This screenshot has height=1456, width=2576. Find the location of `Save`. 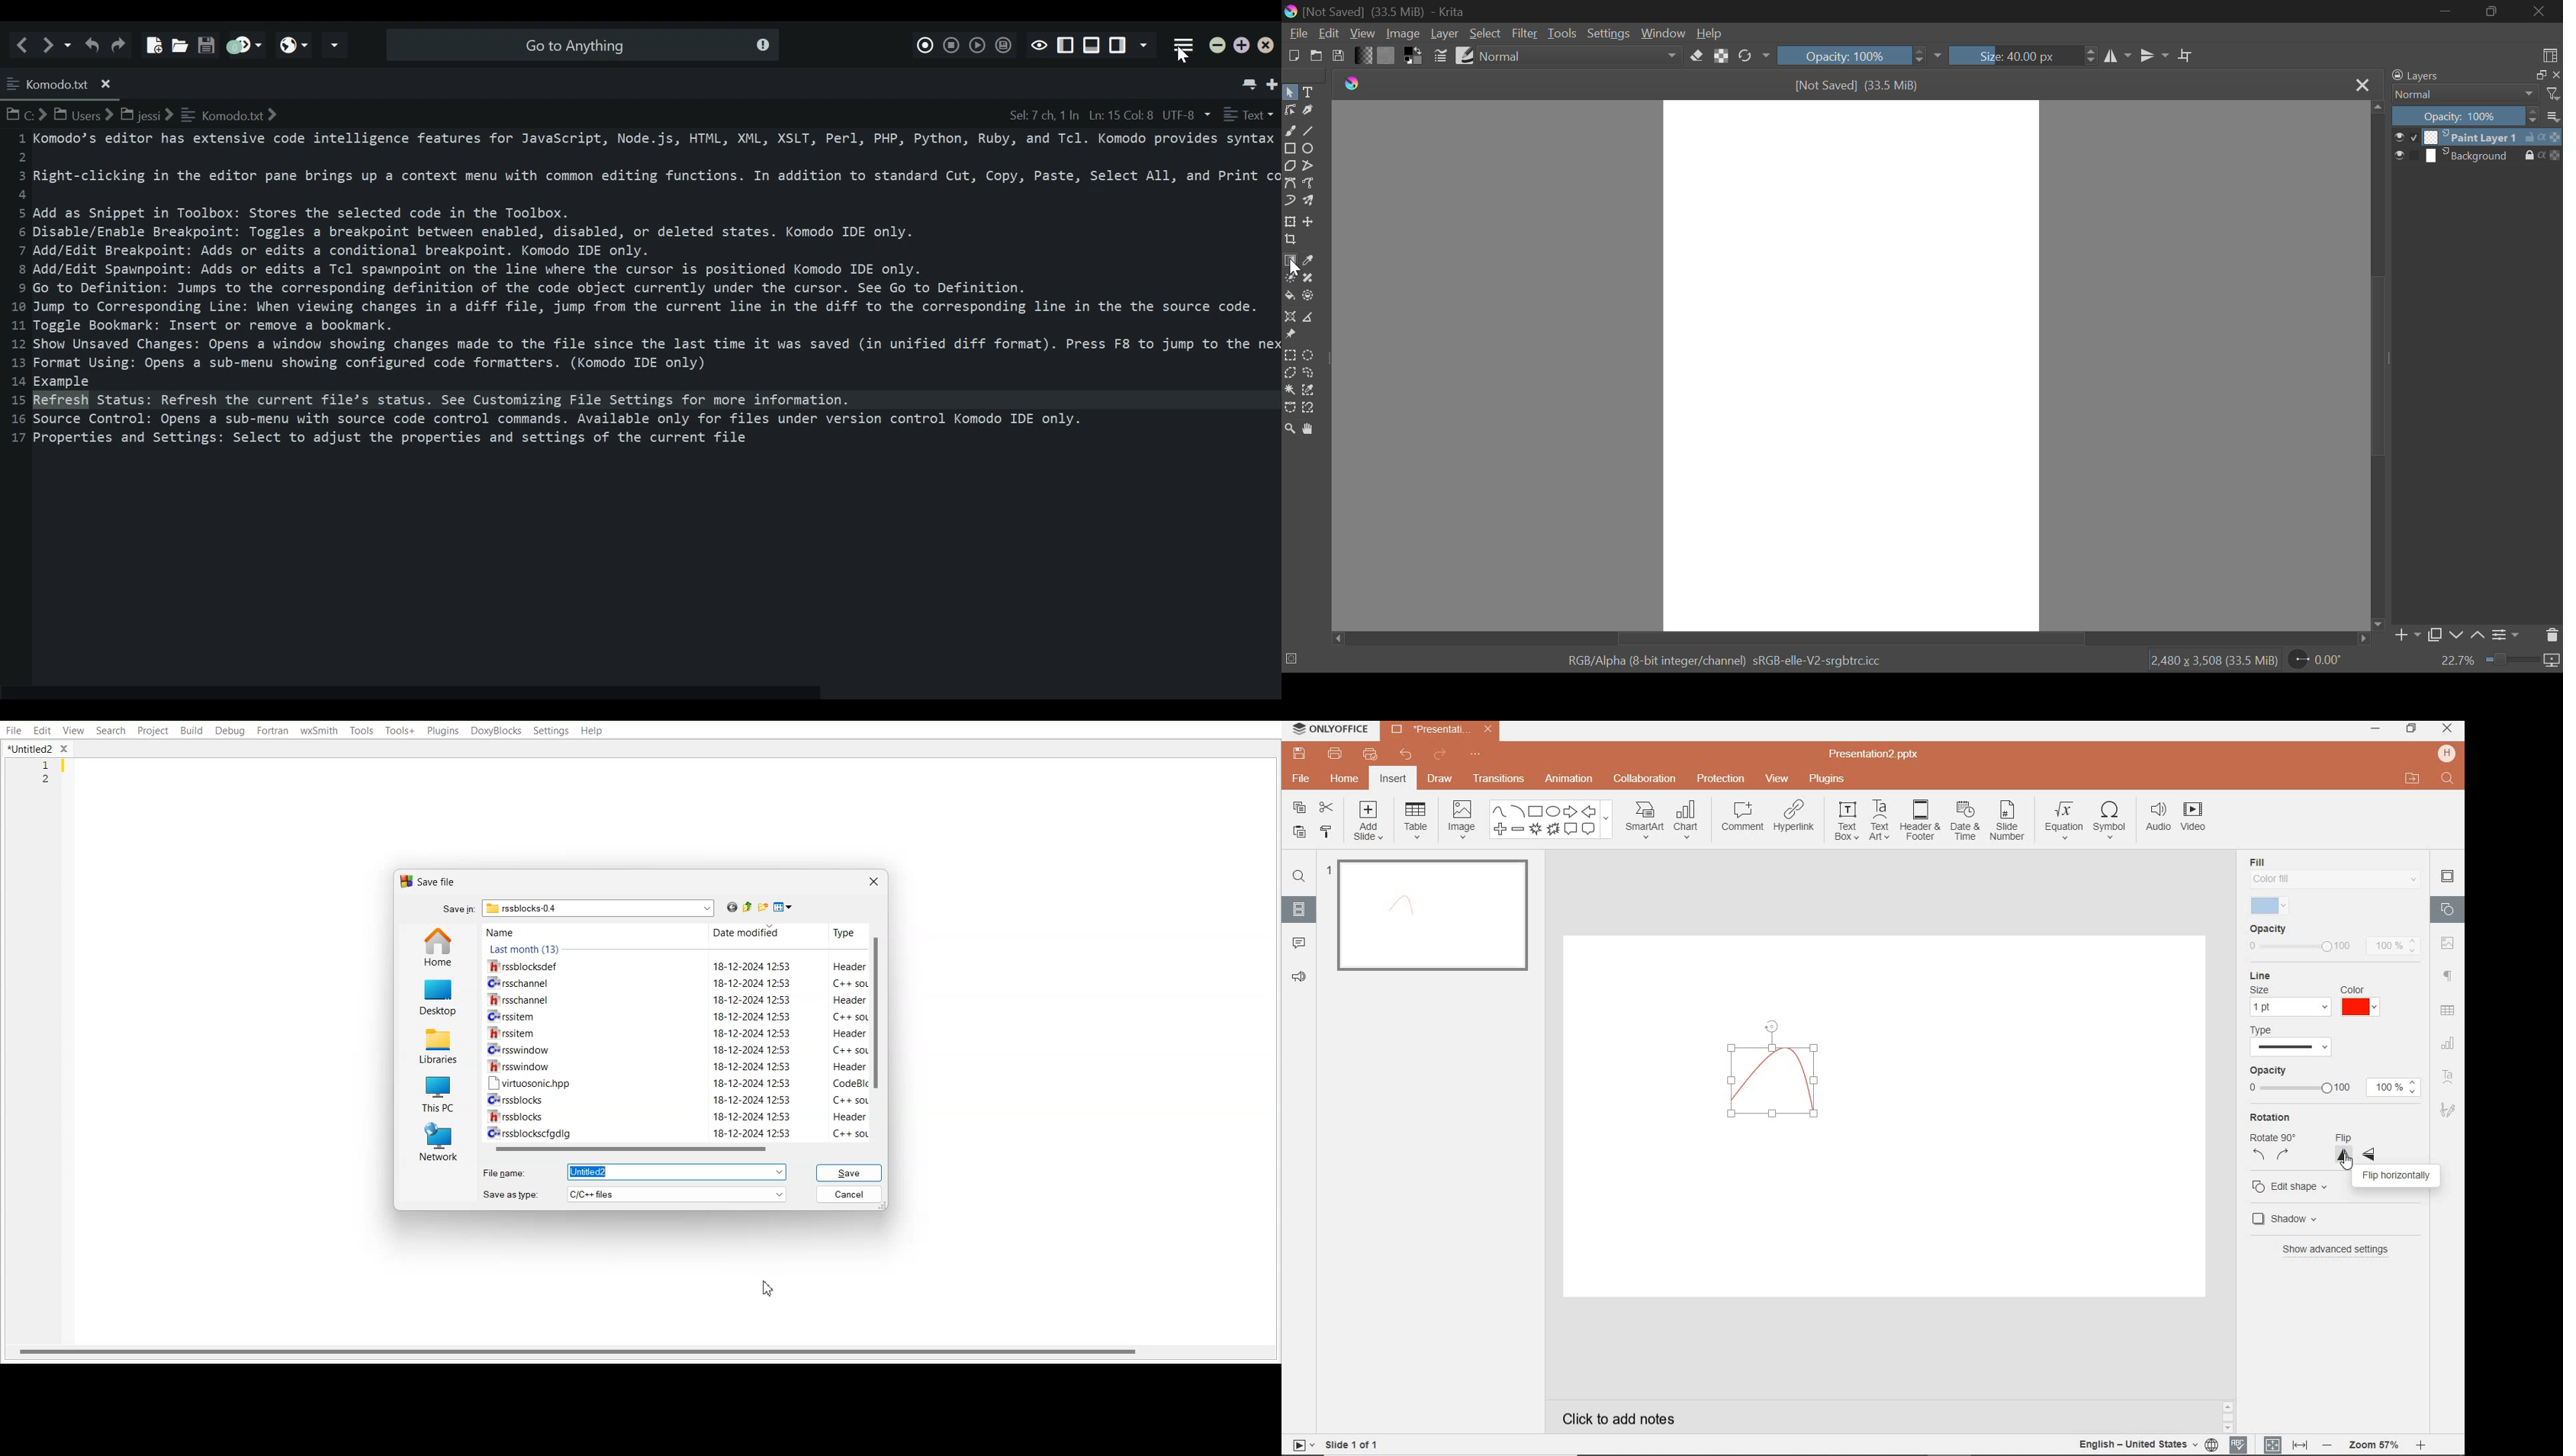

Save is located at coordinates (848, 1173).